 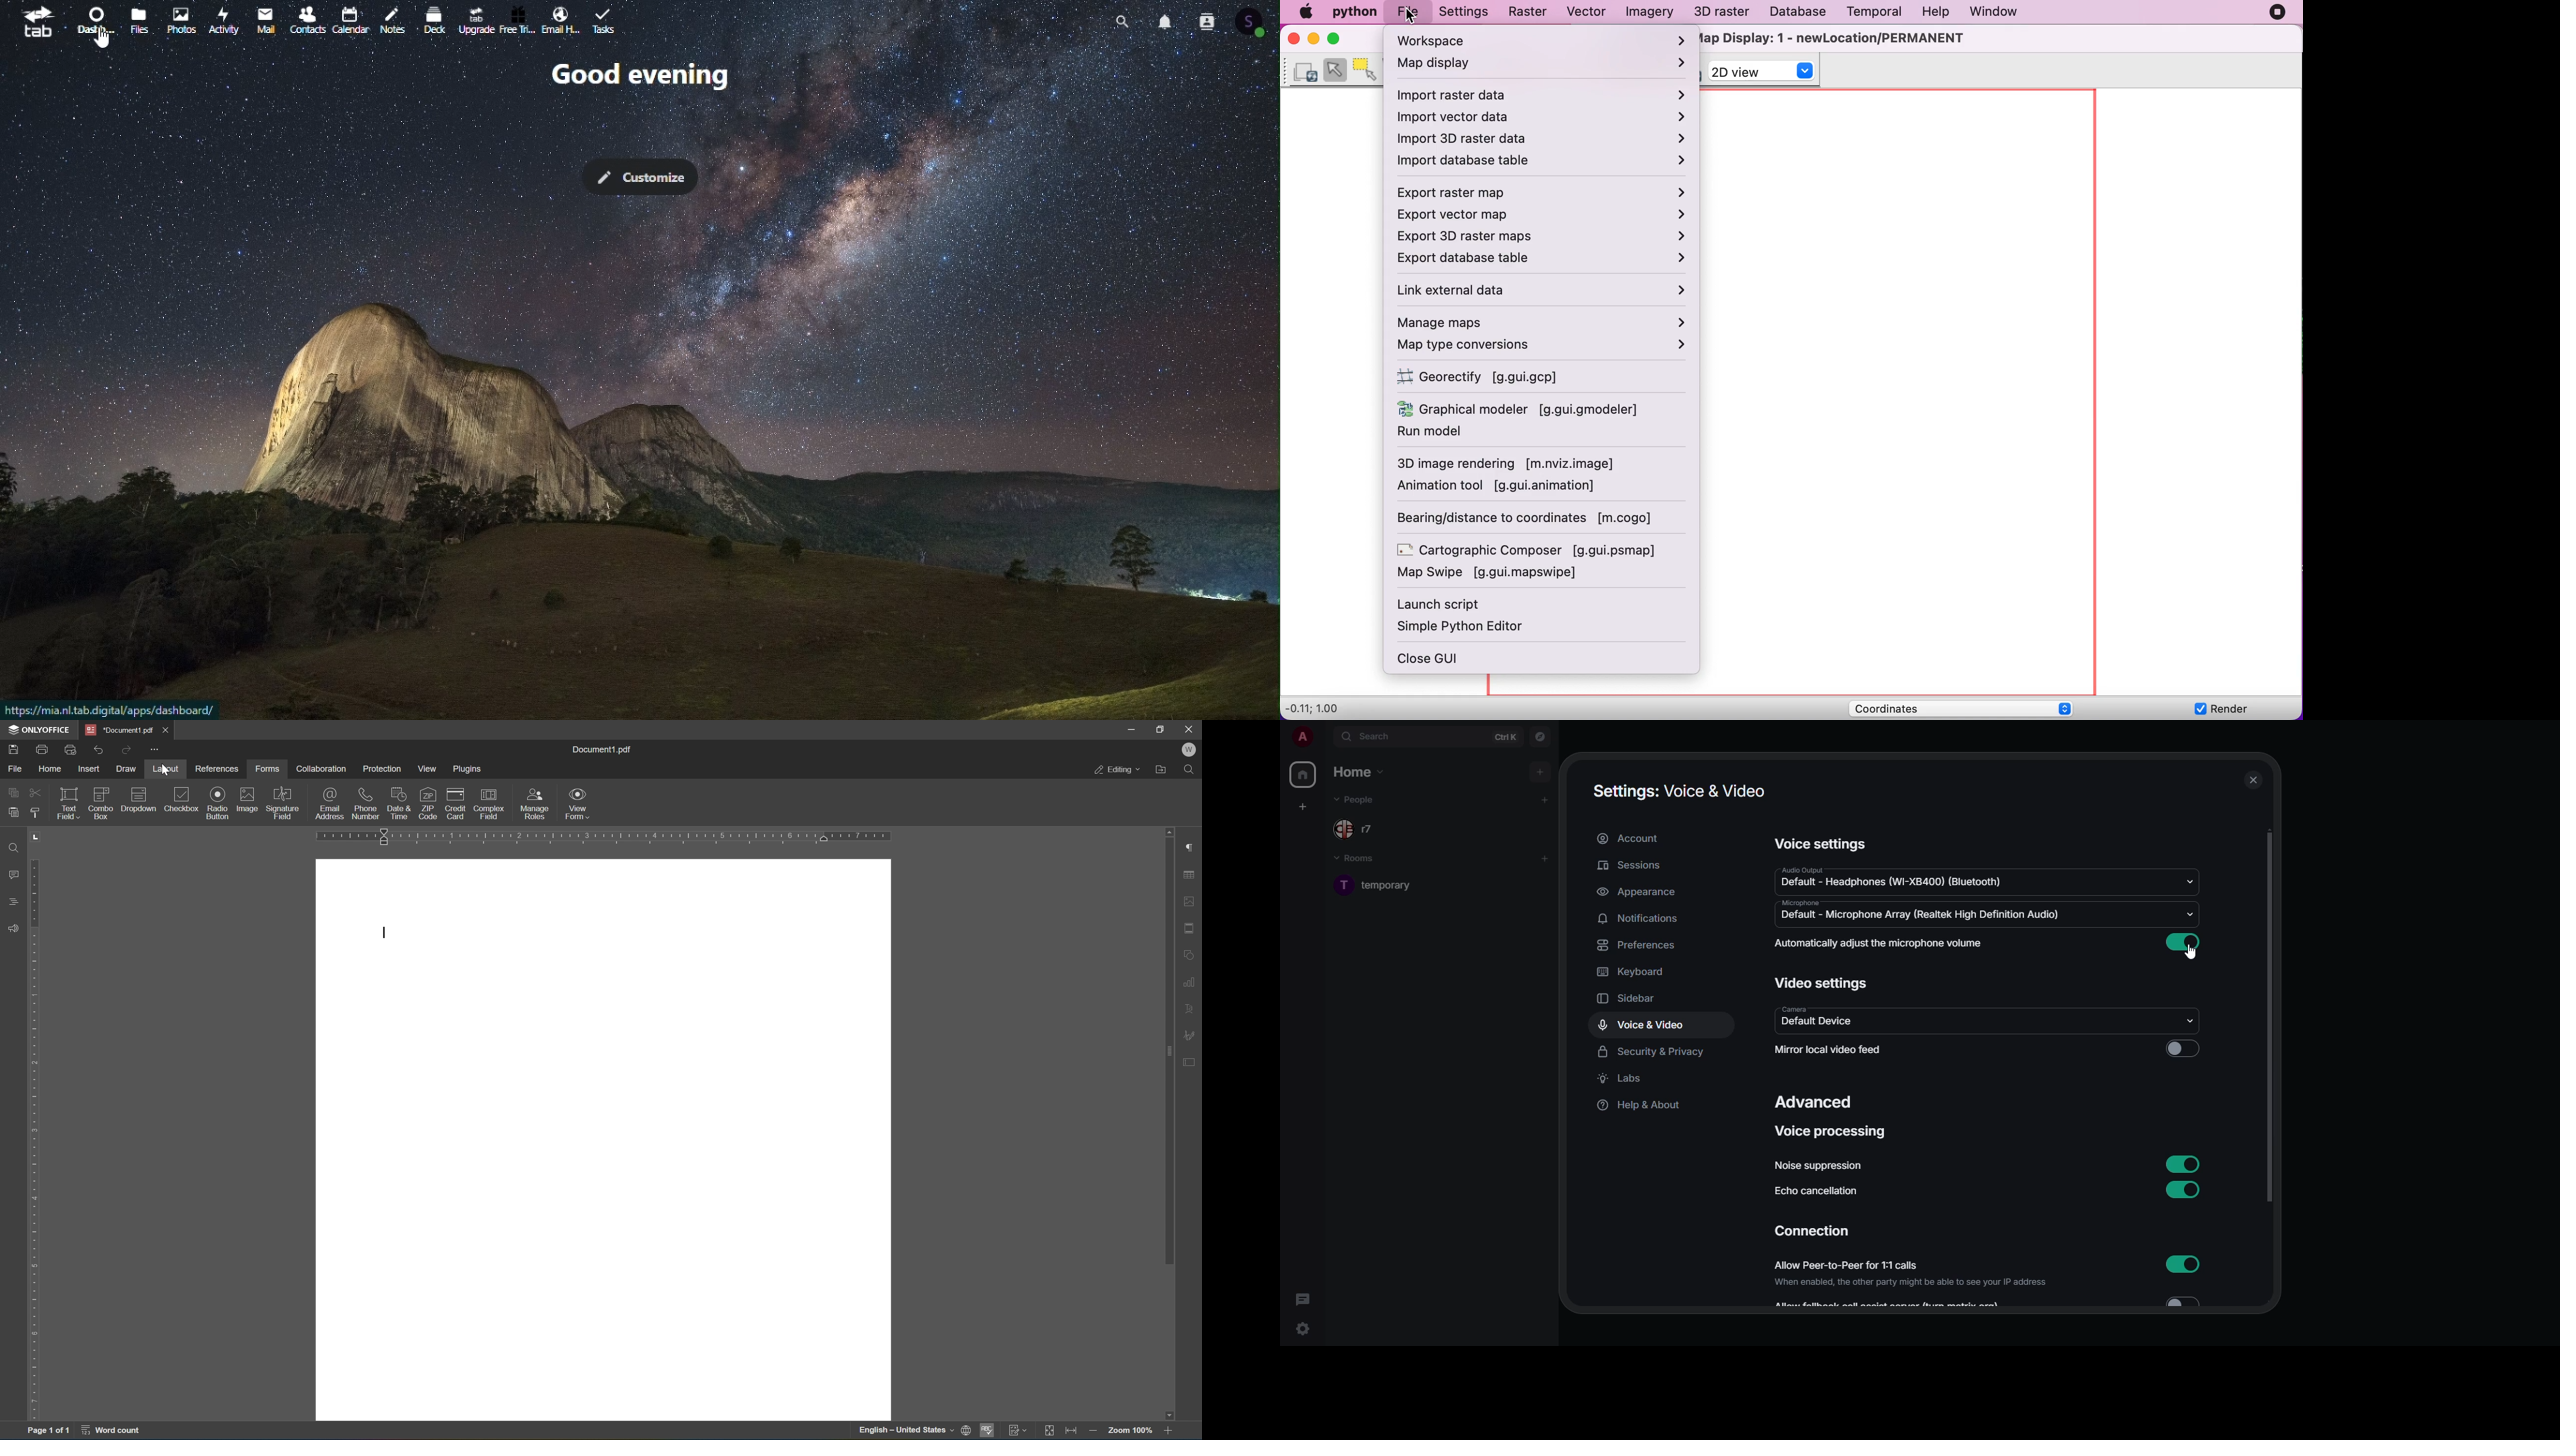 I want to click on word count, so click(x=108, y=1433).